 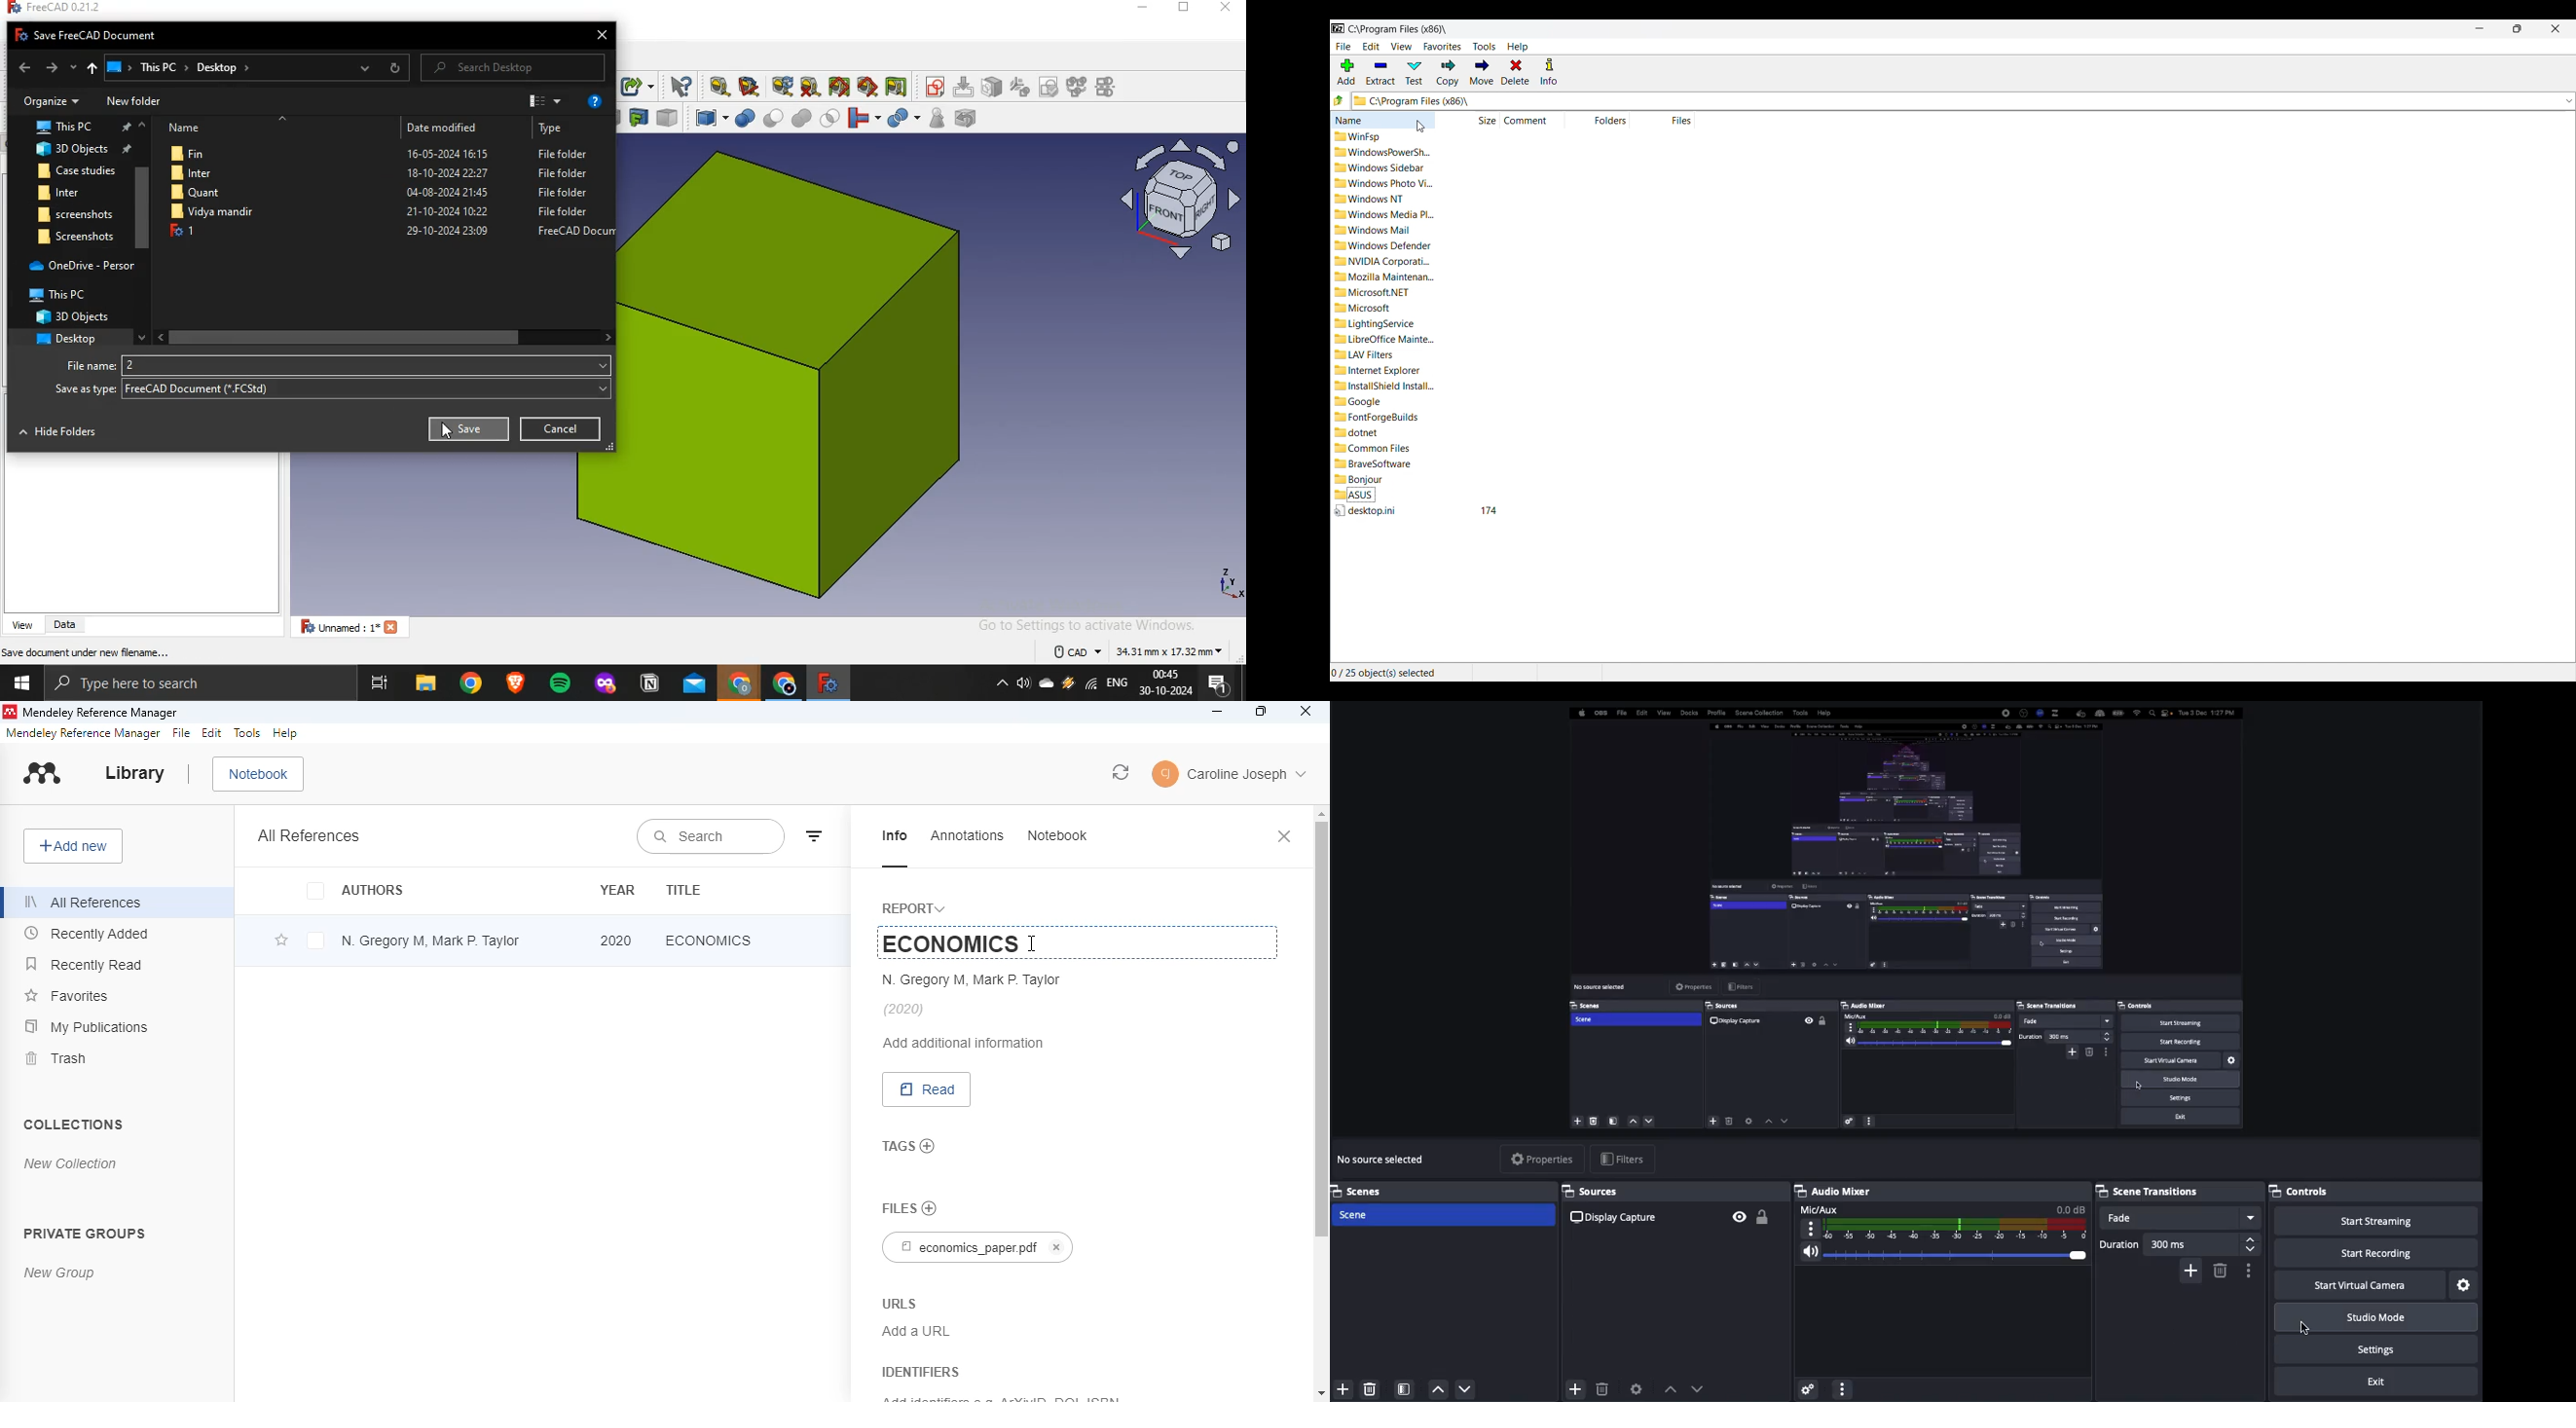 I want to click on report, so click(x=917, y=907).